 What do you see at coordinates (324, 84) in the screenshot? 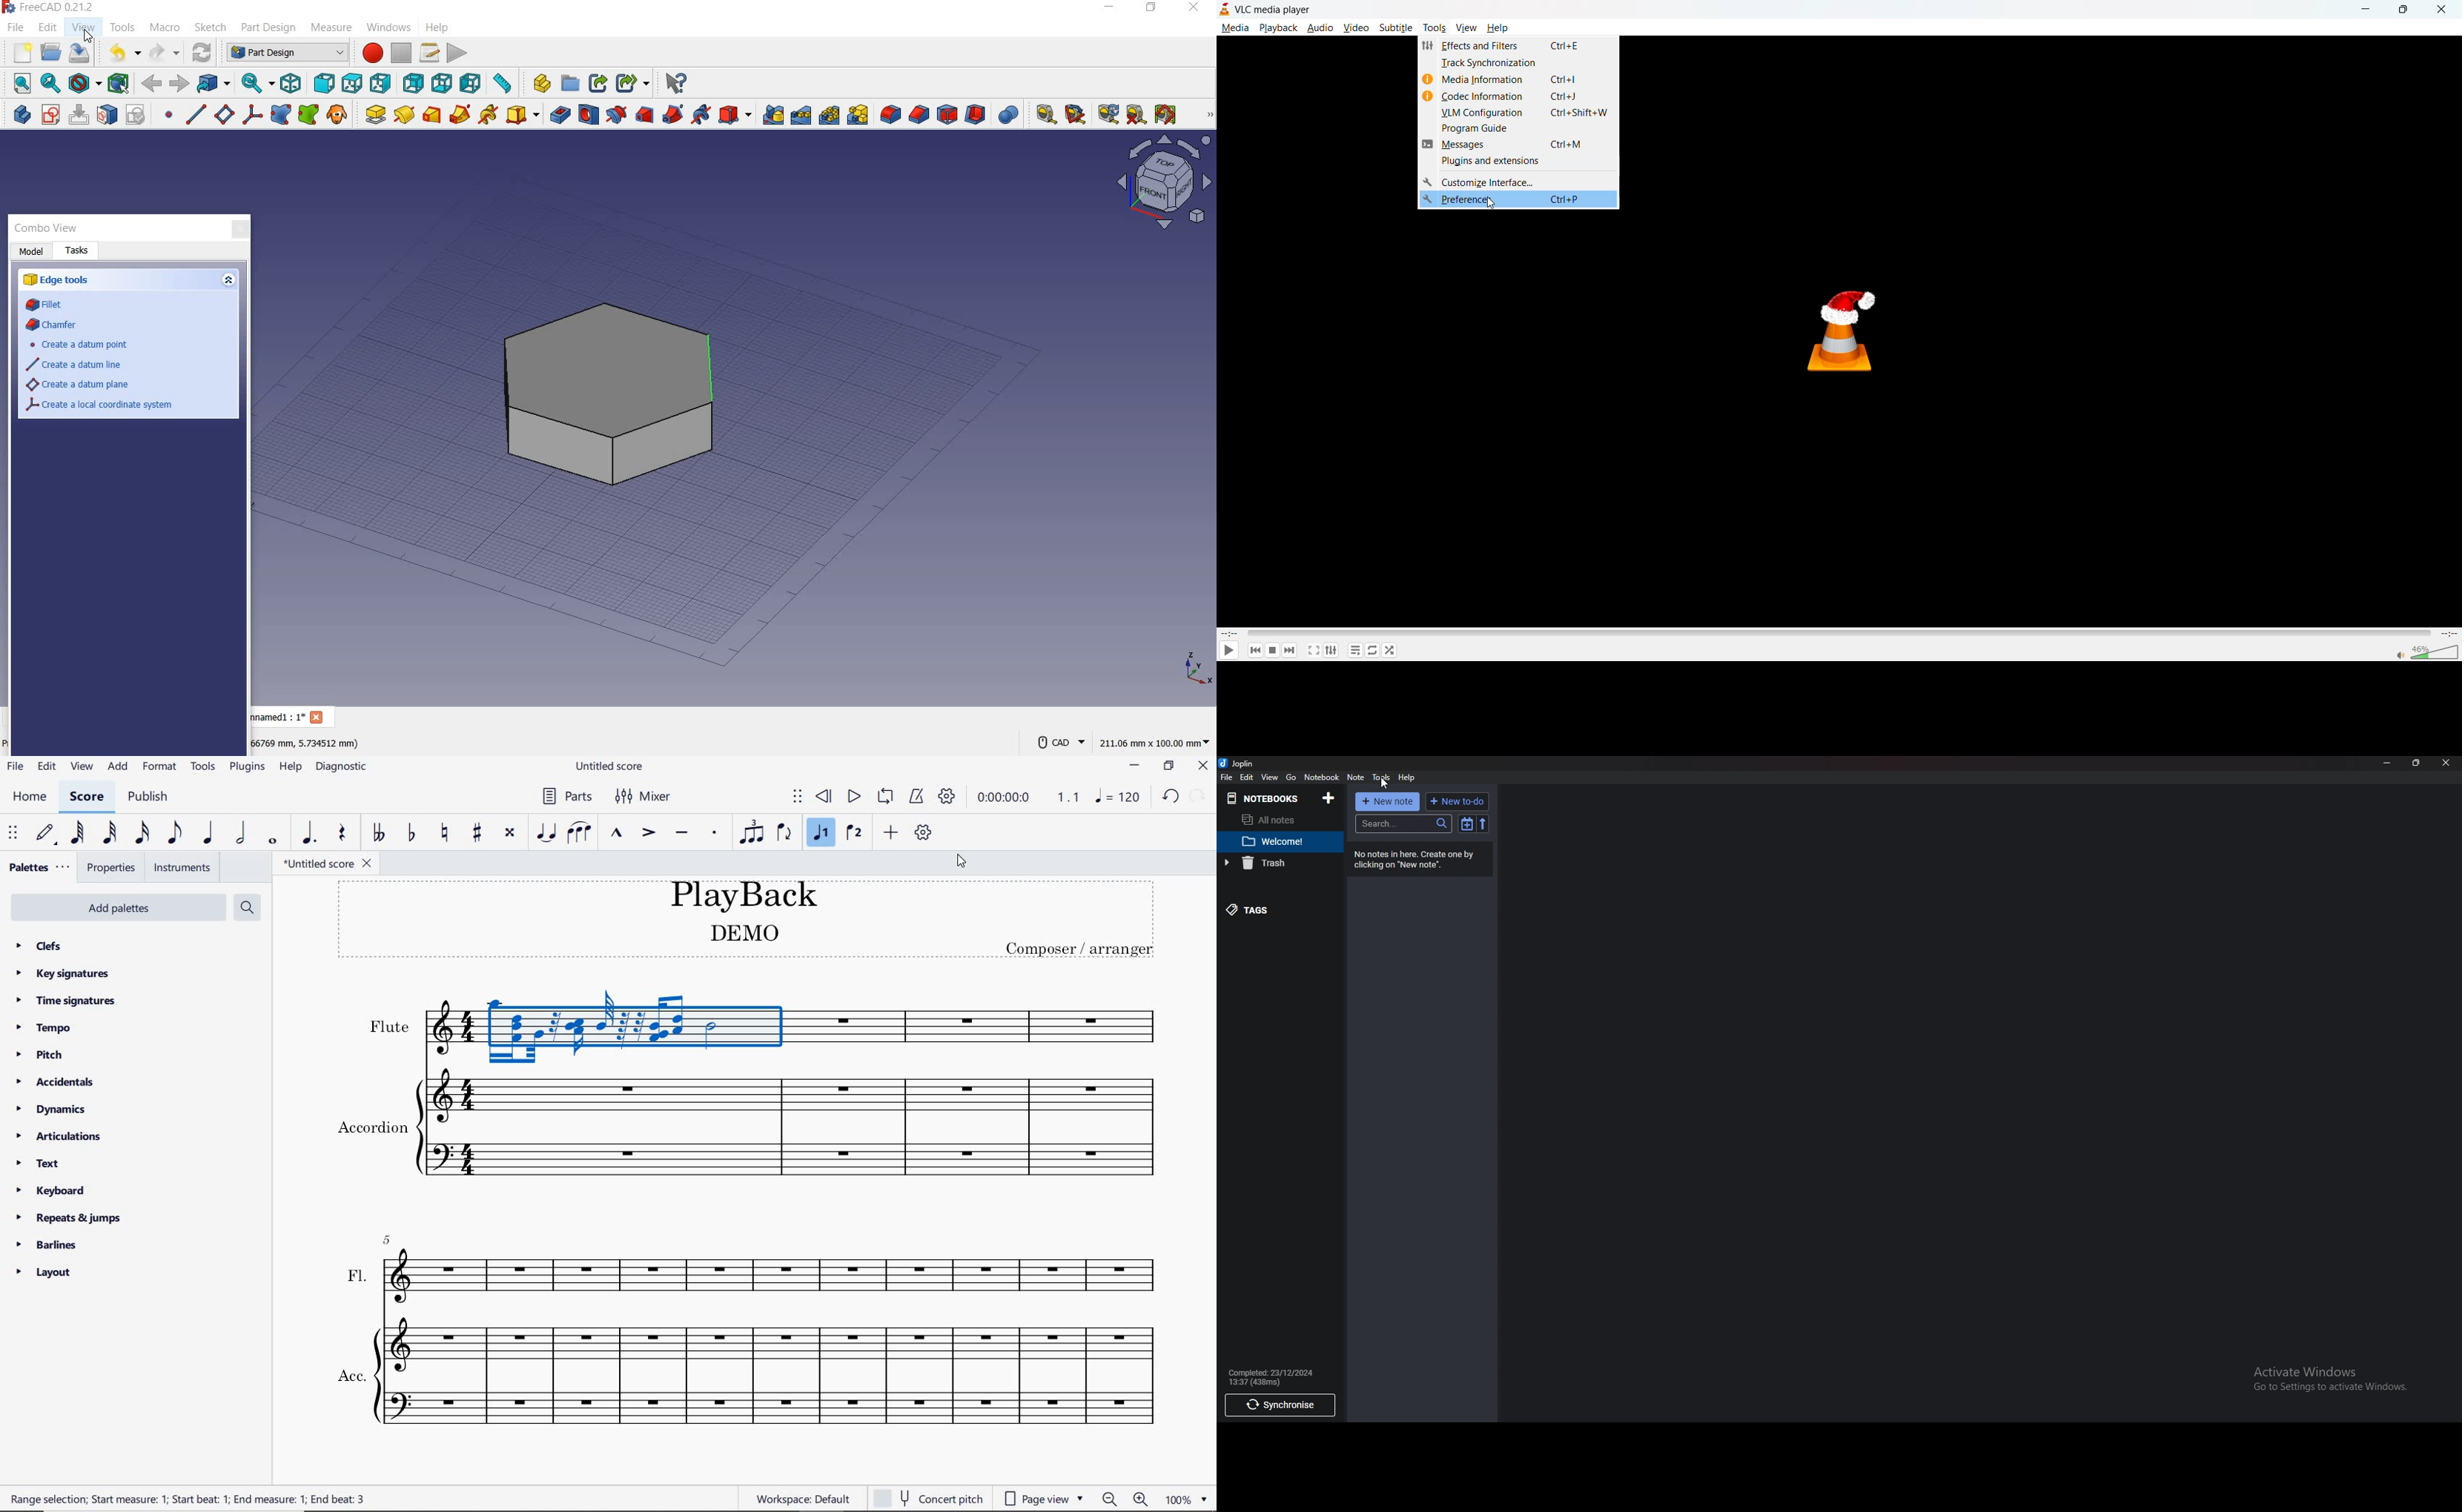
I see `front` at bounding box center [324, 84].